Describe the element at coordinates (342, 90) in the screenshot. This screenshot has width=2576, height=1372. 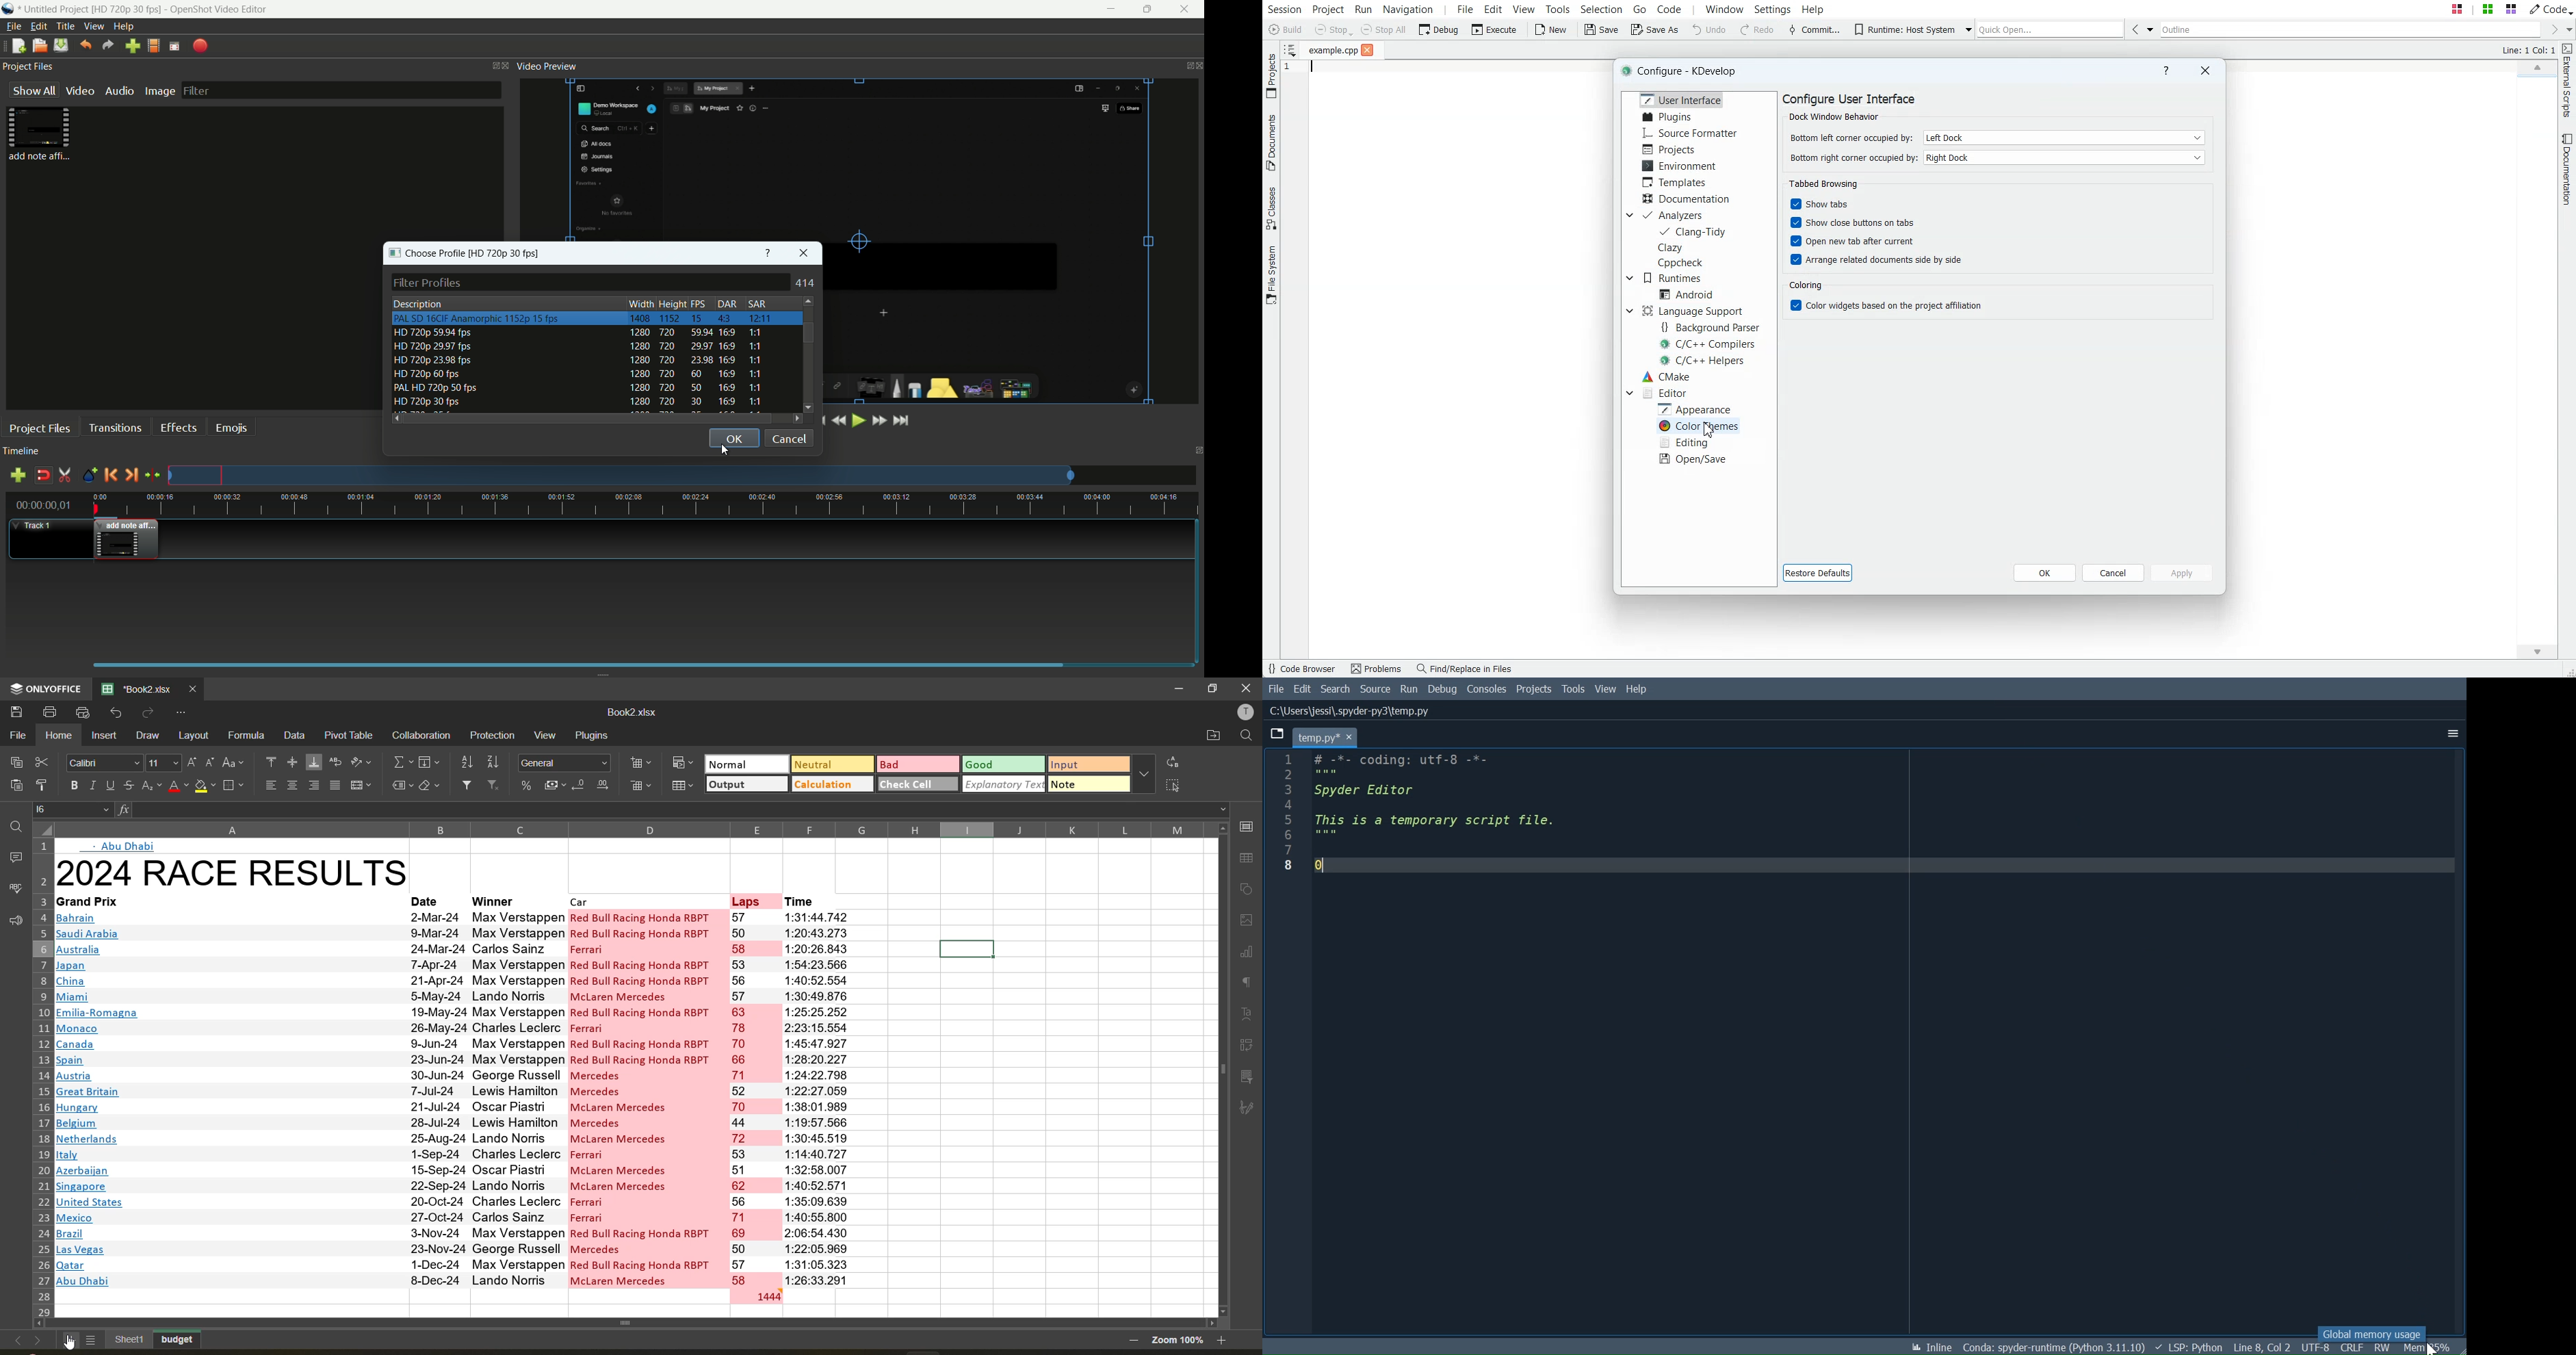
I see `filter bar` at that location.